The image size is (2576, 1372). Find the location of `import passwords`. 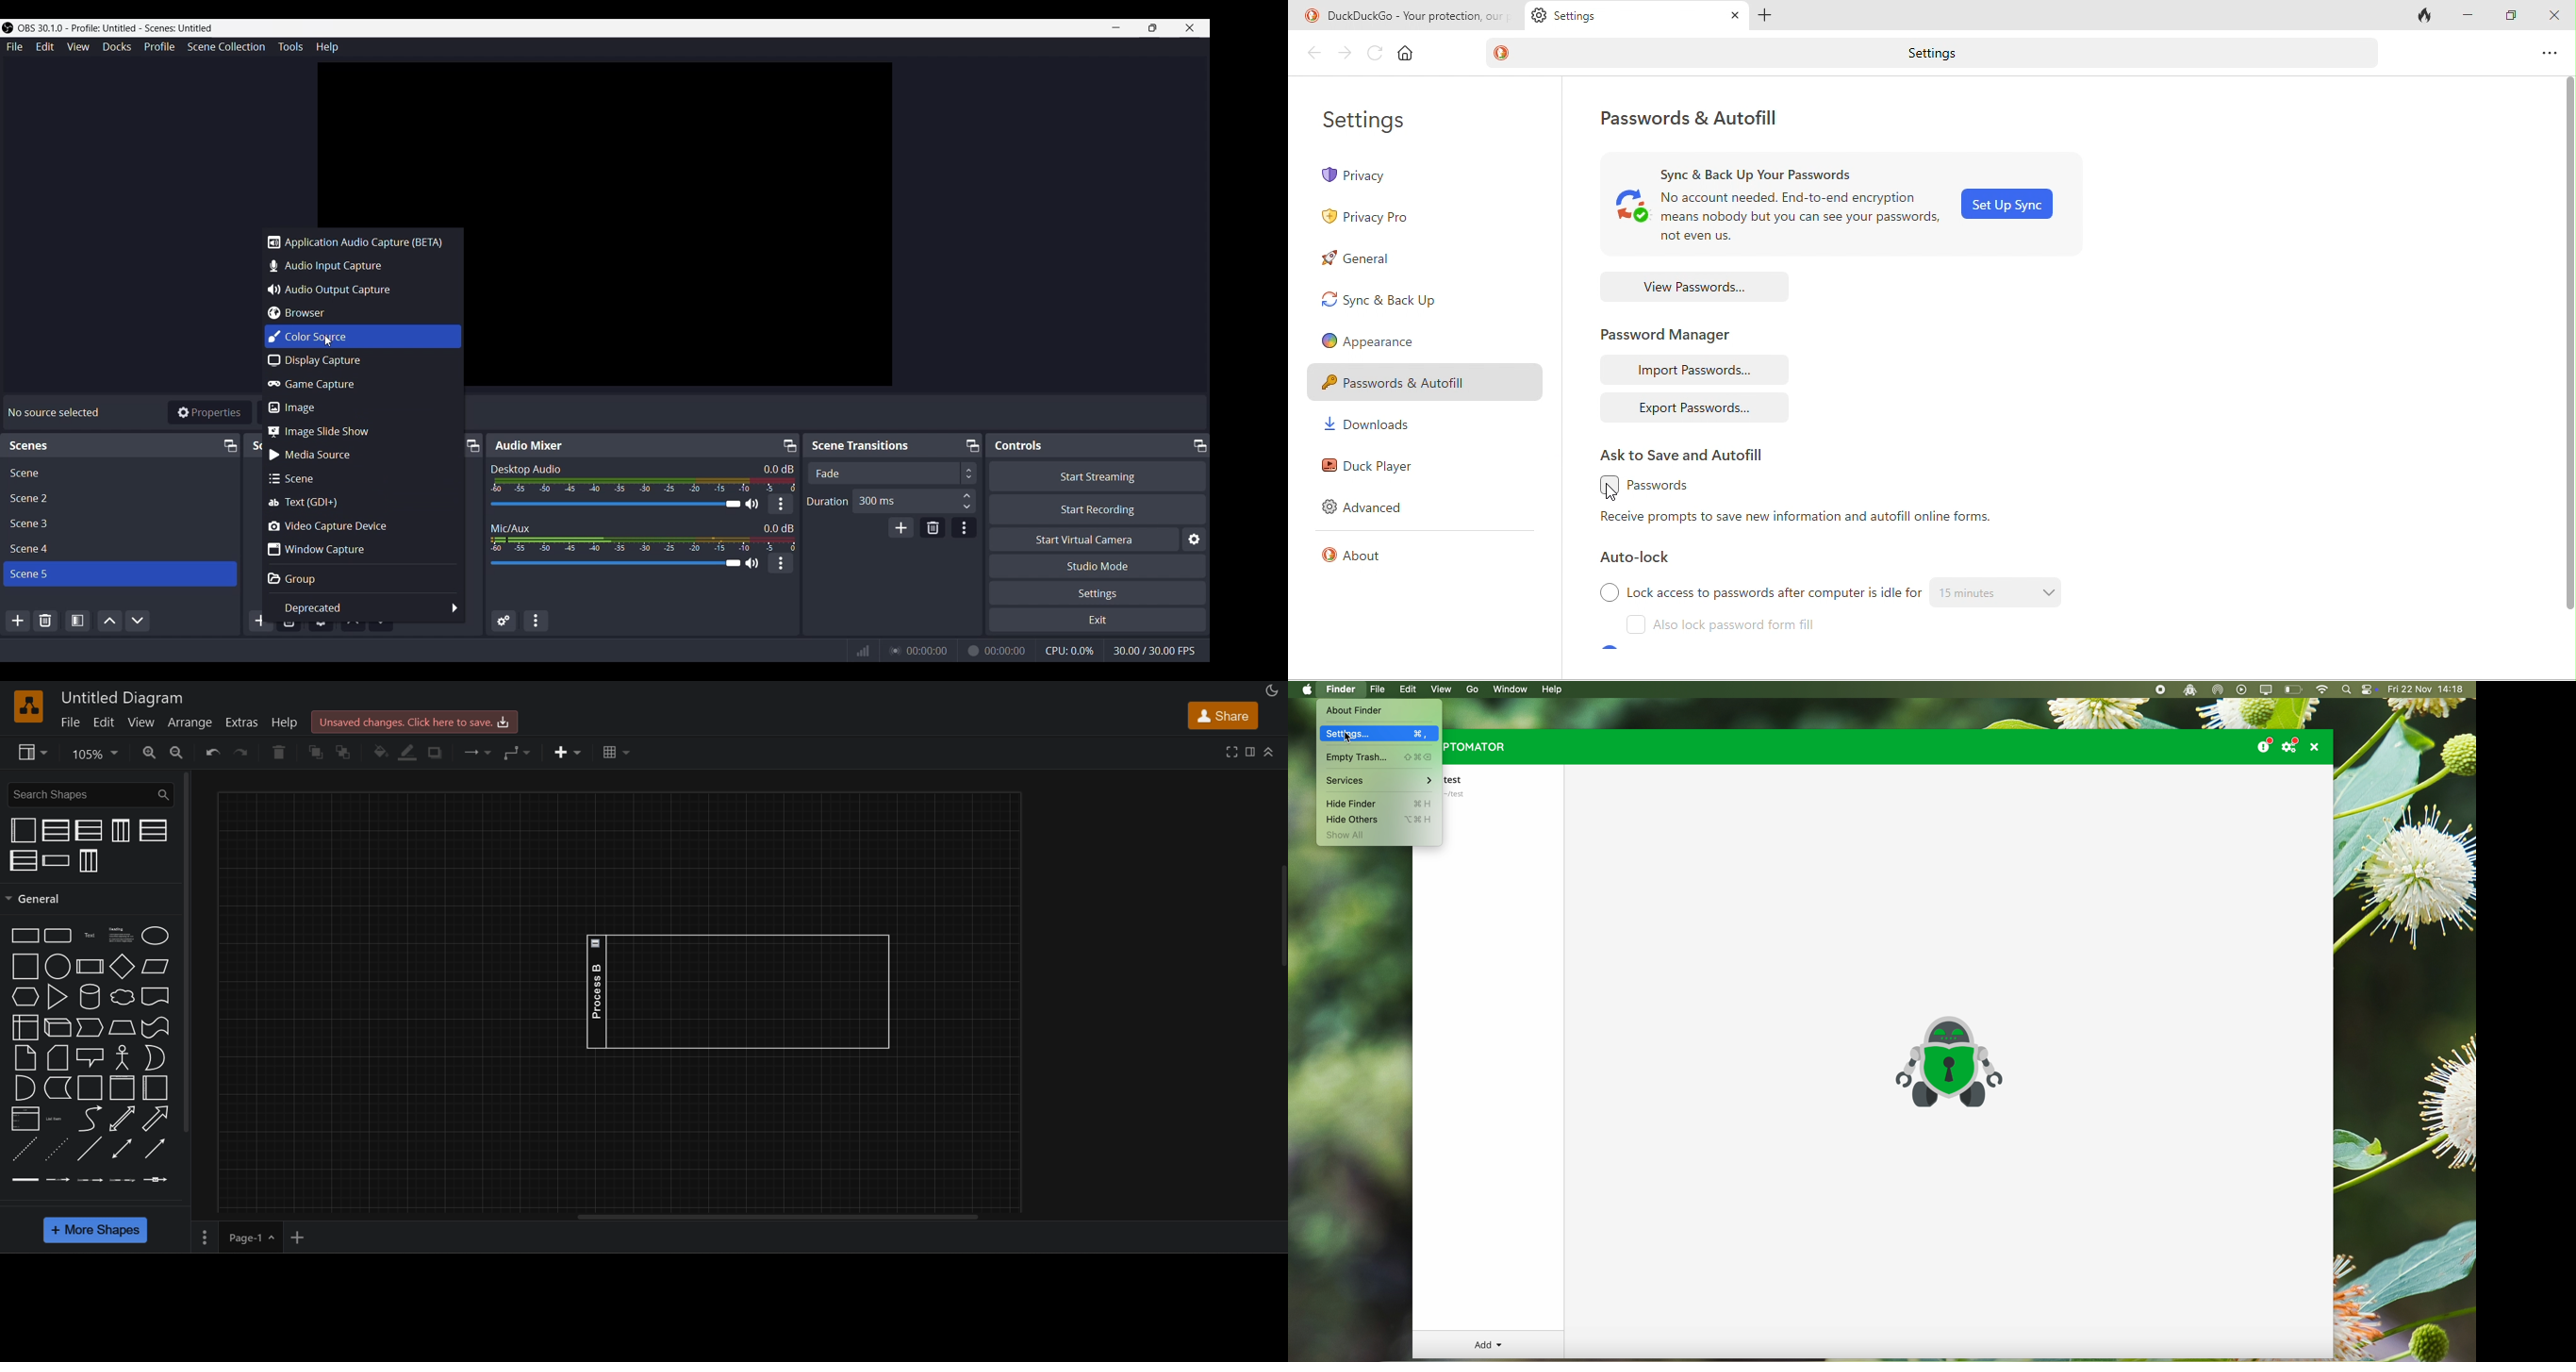

import passwords is located at coordinates (1694, 370).